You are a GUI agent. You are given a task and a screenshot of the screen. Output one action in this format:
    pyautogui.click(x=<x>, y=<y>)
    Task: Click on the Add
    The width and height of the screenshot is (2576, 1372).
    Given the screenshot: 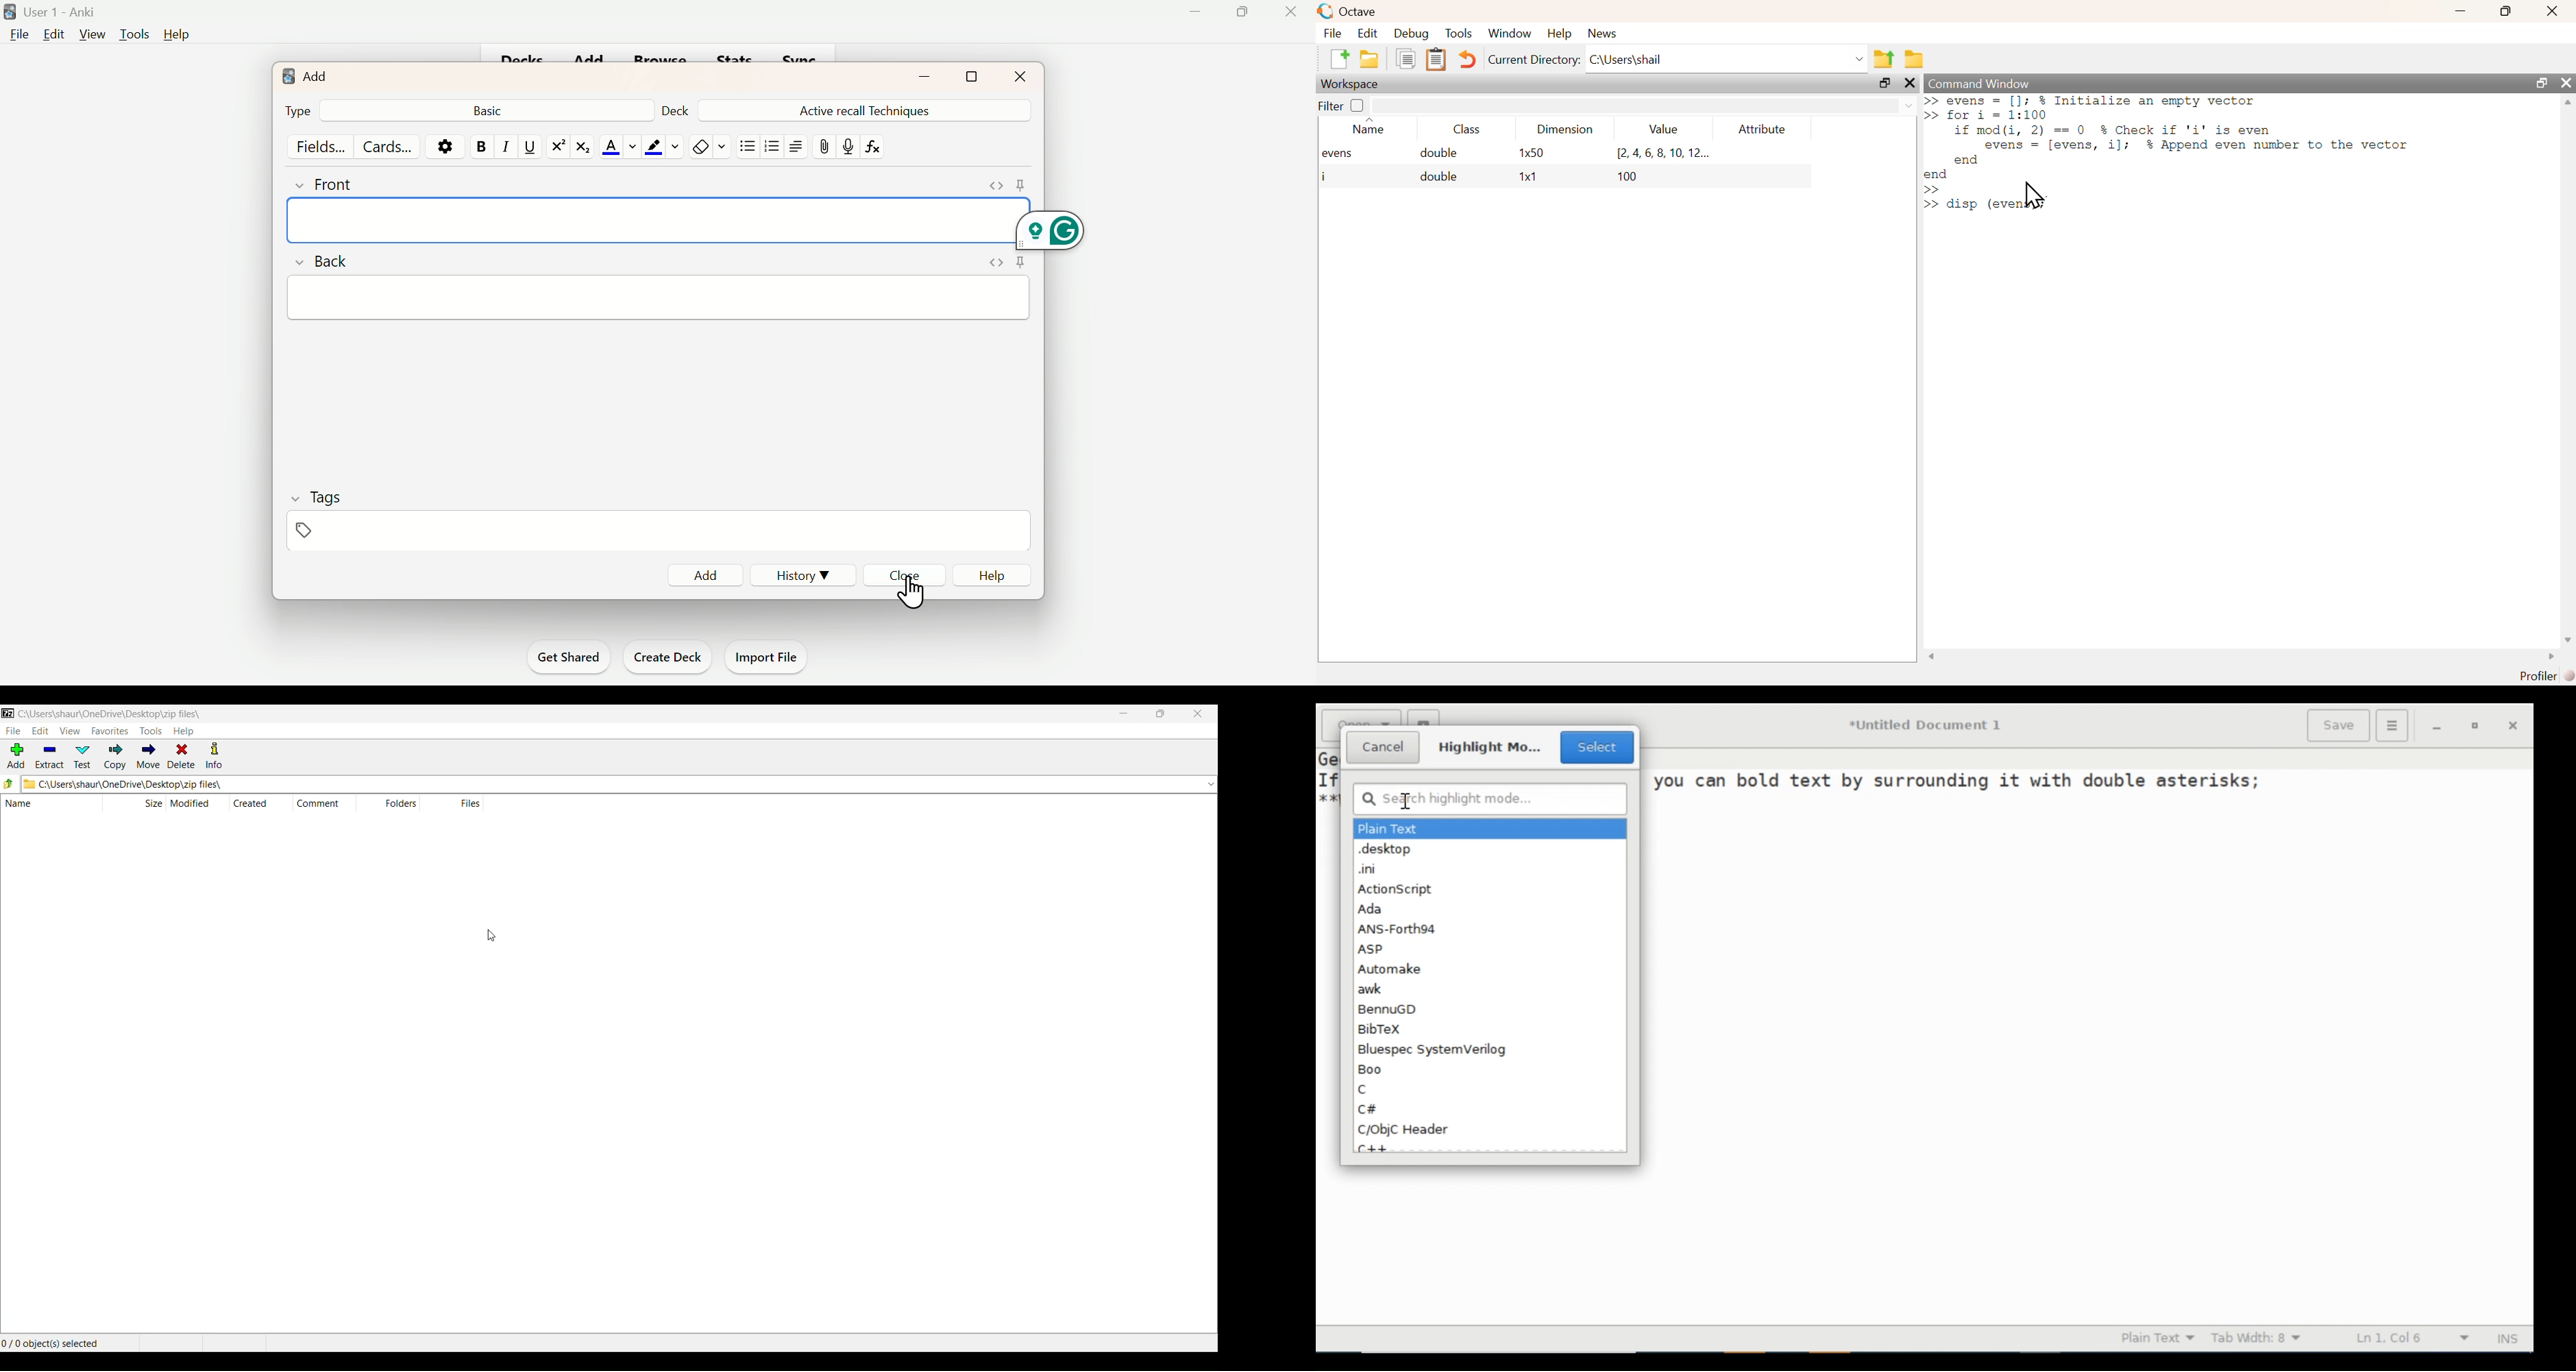 What is the action you would take?
    pyautogui.click(x=706, y=569)
    